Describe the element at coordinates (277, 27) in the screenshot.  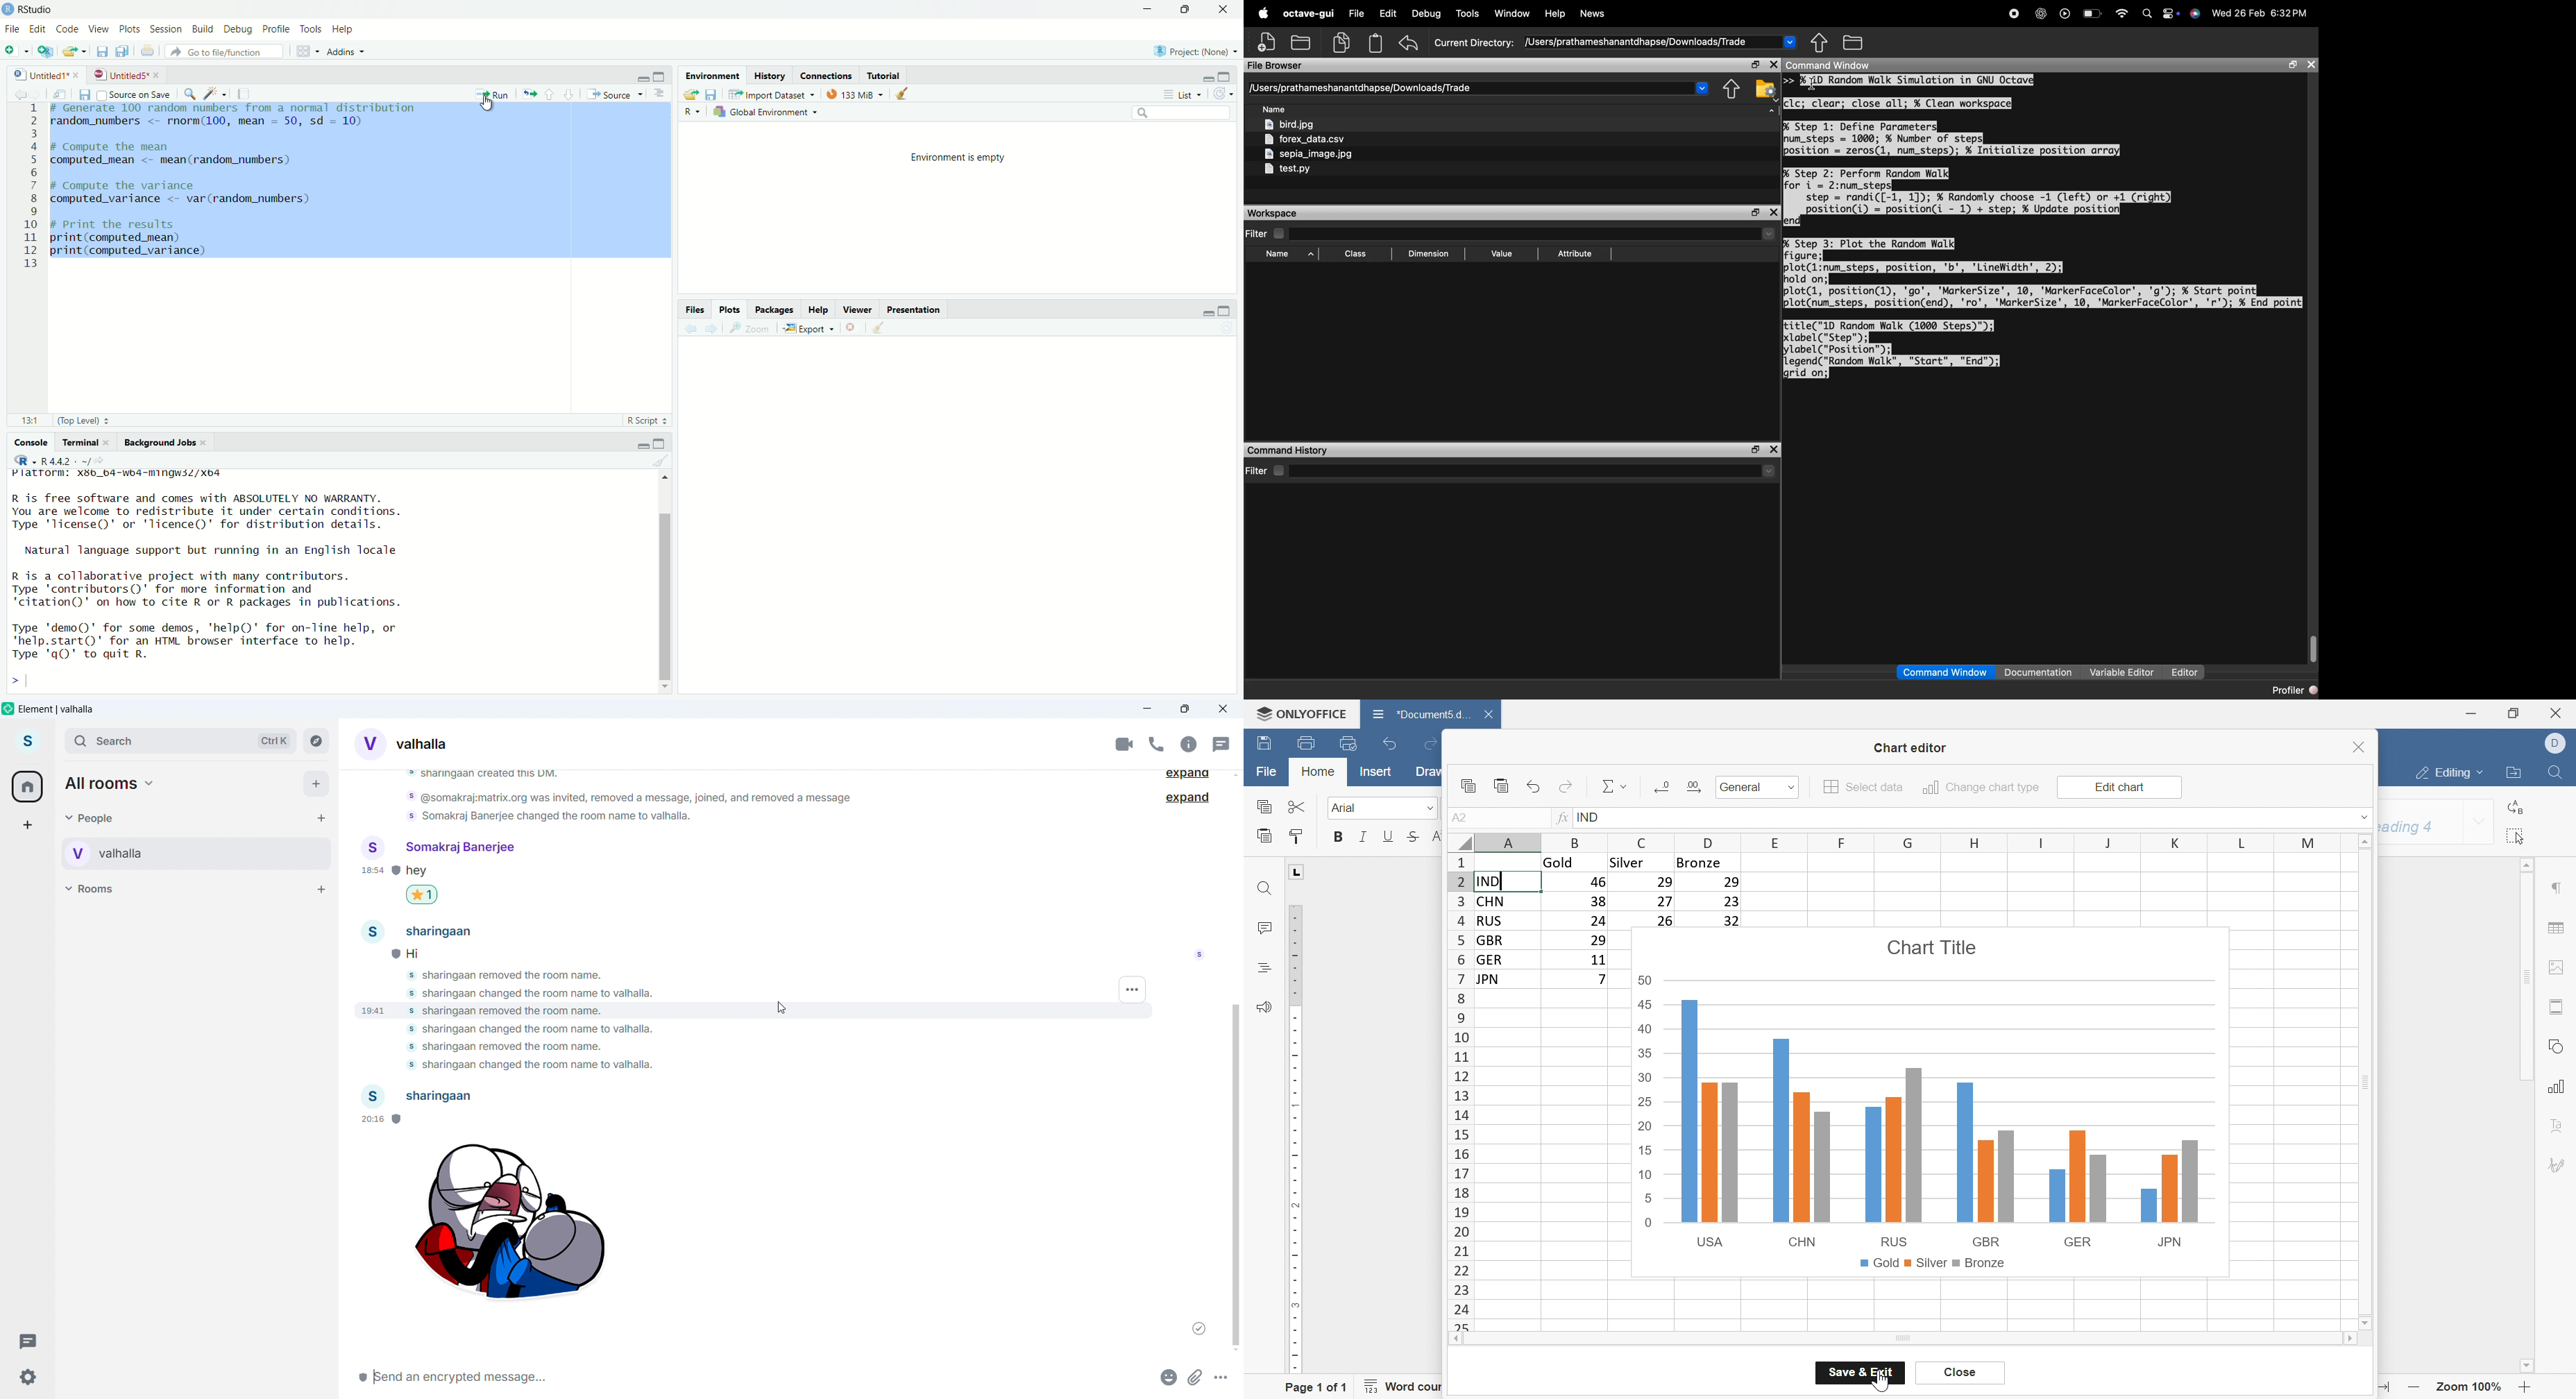
I see `profile` at that location.